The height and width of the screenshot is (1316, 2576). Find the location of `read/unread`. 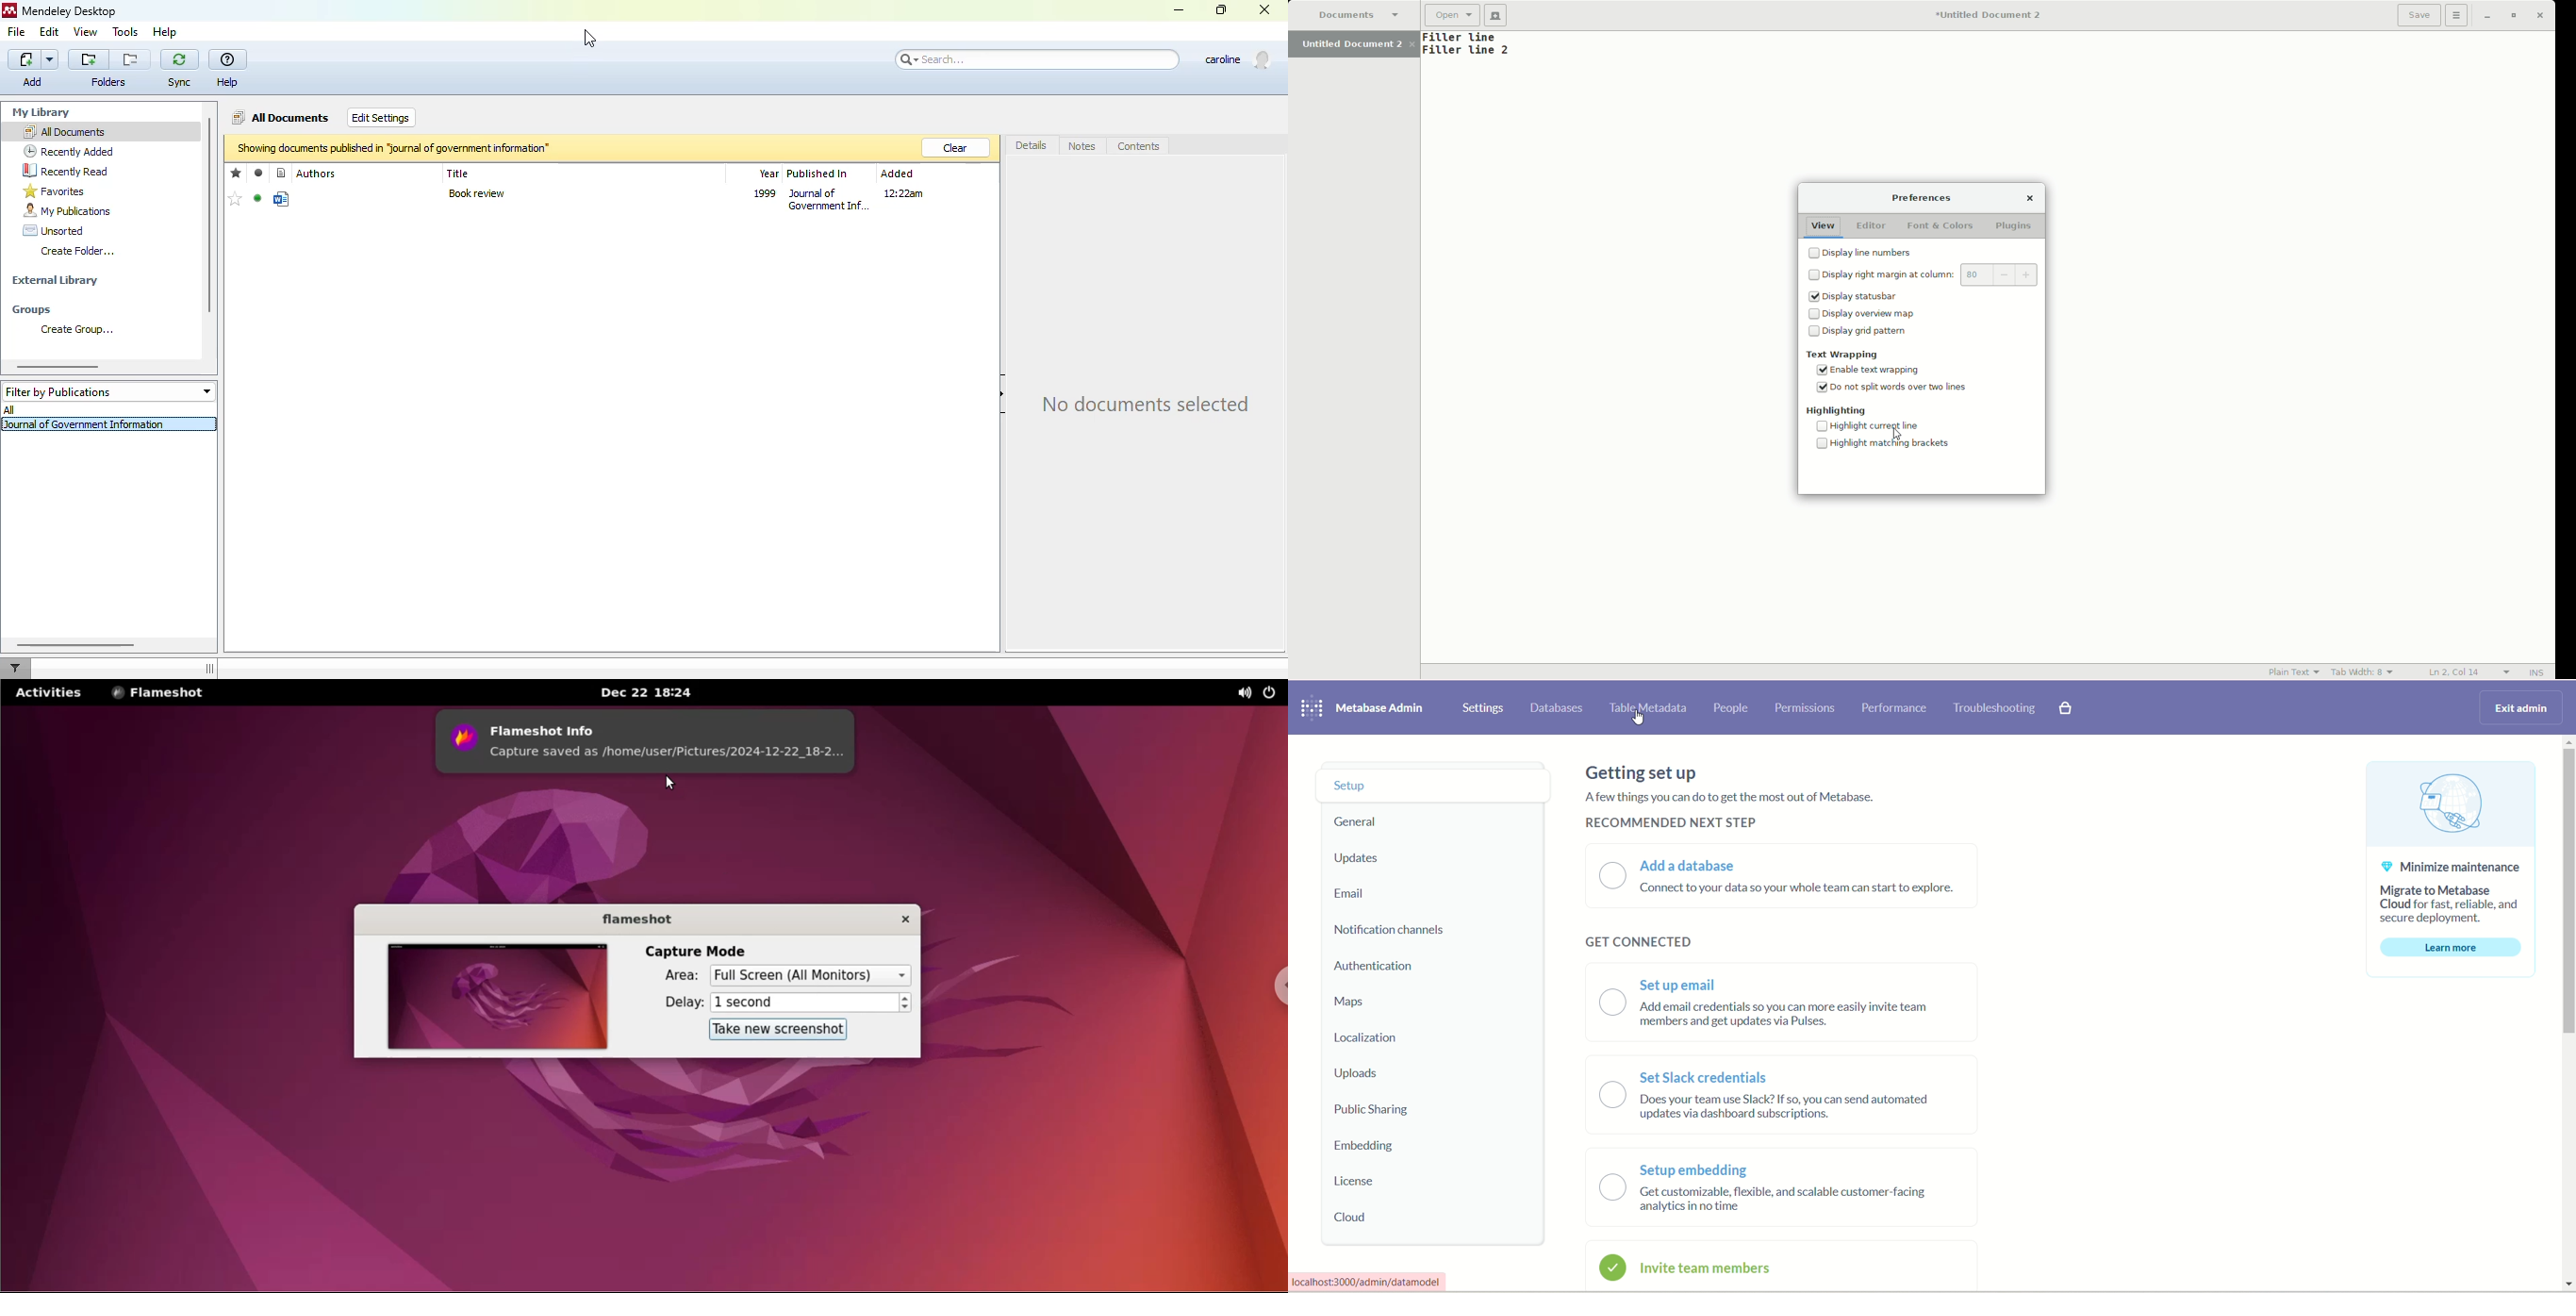

read/unread is located at coordinates (259, 174).